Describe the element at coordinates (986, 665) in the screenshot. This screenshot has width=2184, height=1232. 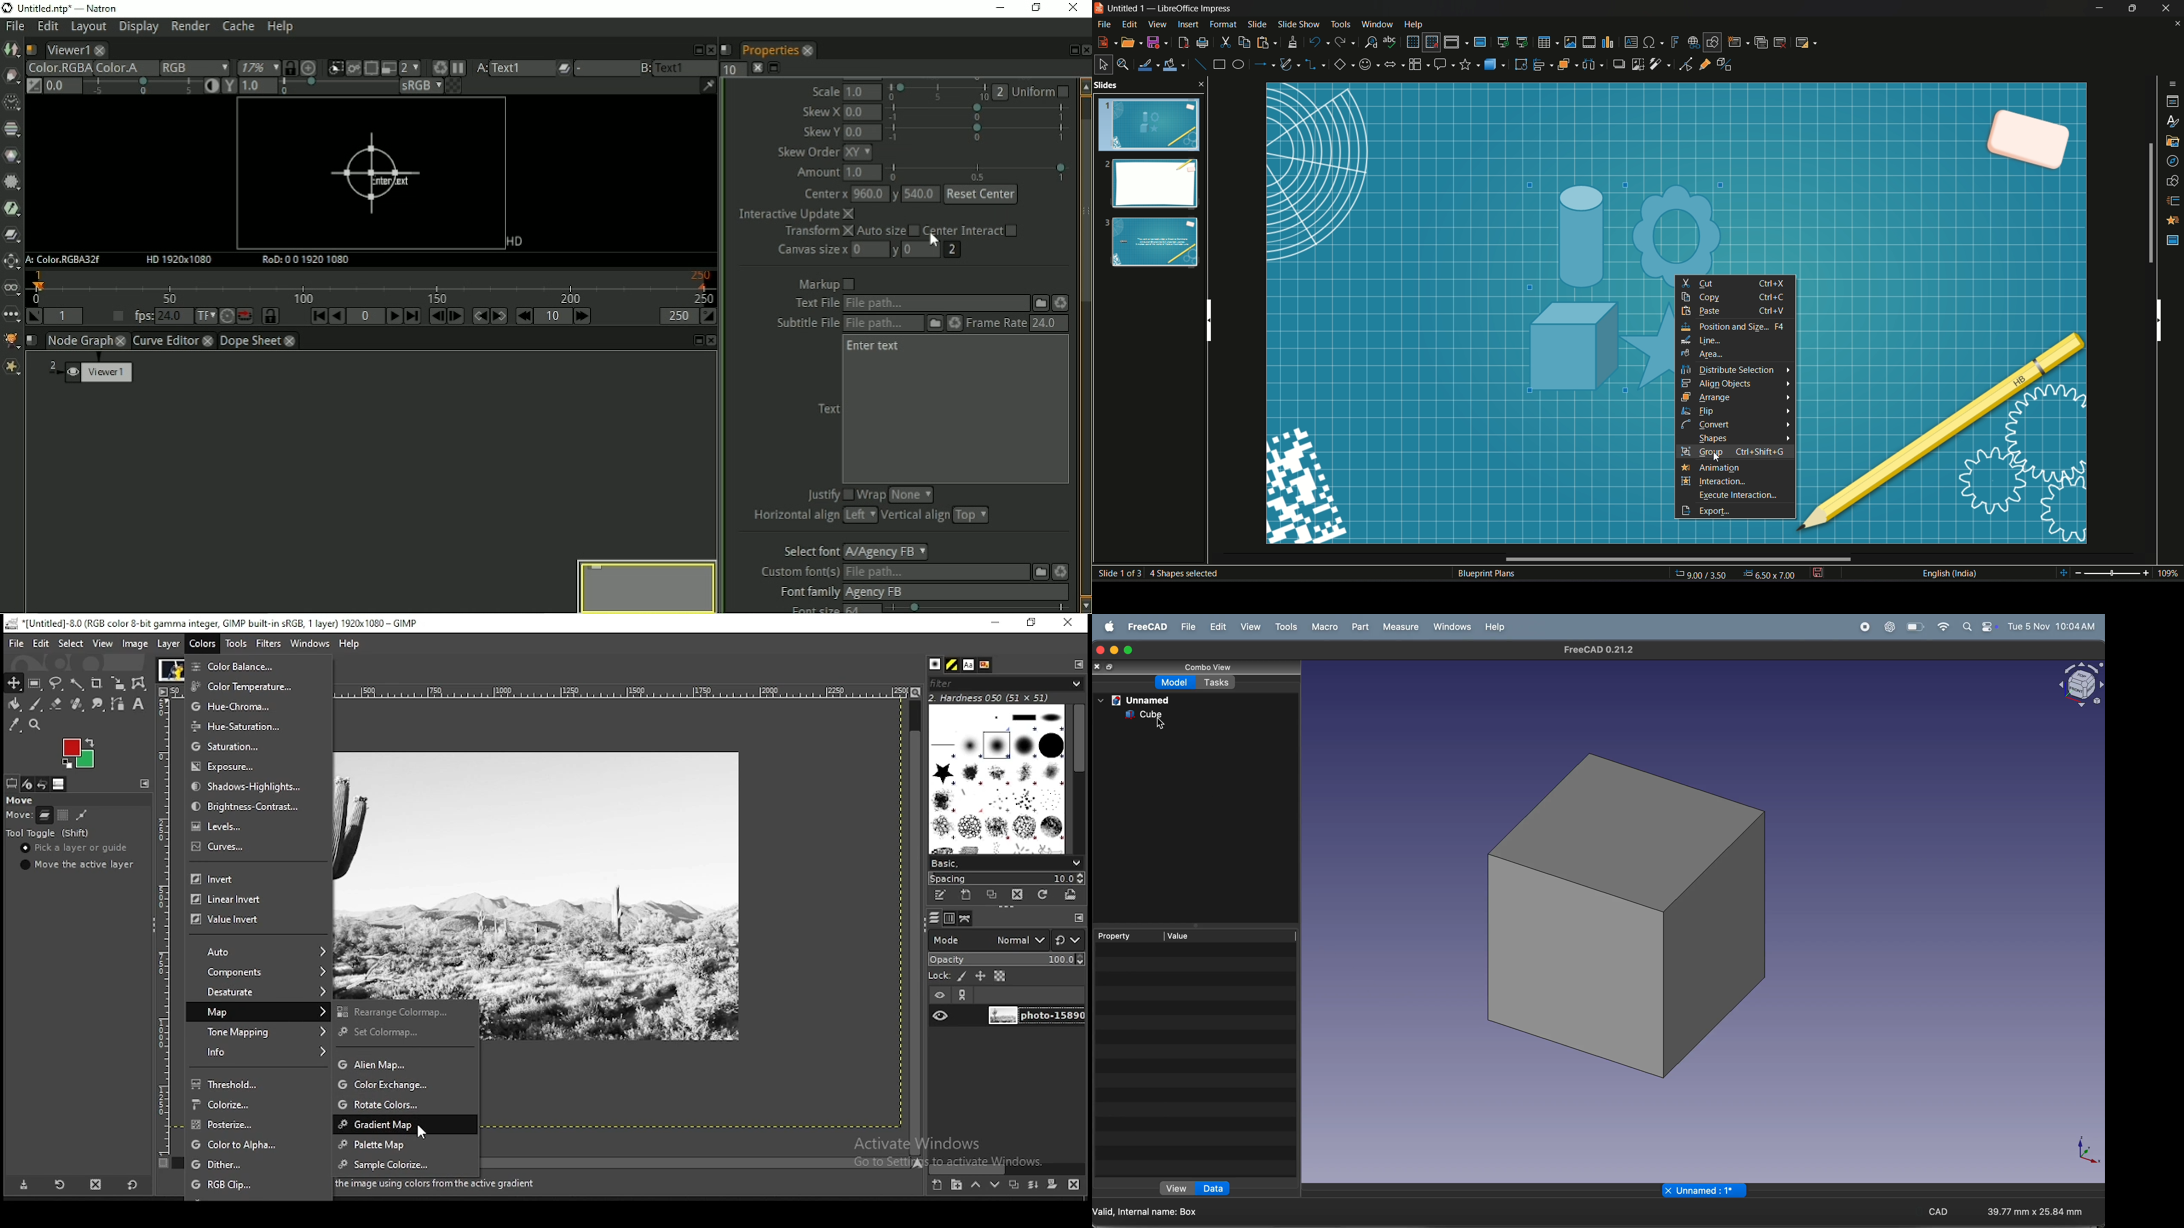
I see `document history` at that location.